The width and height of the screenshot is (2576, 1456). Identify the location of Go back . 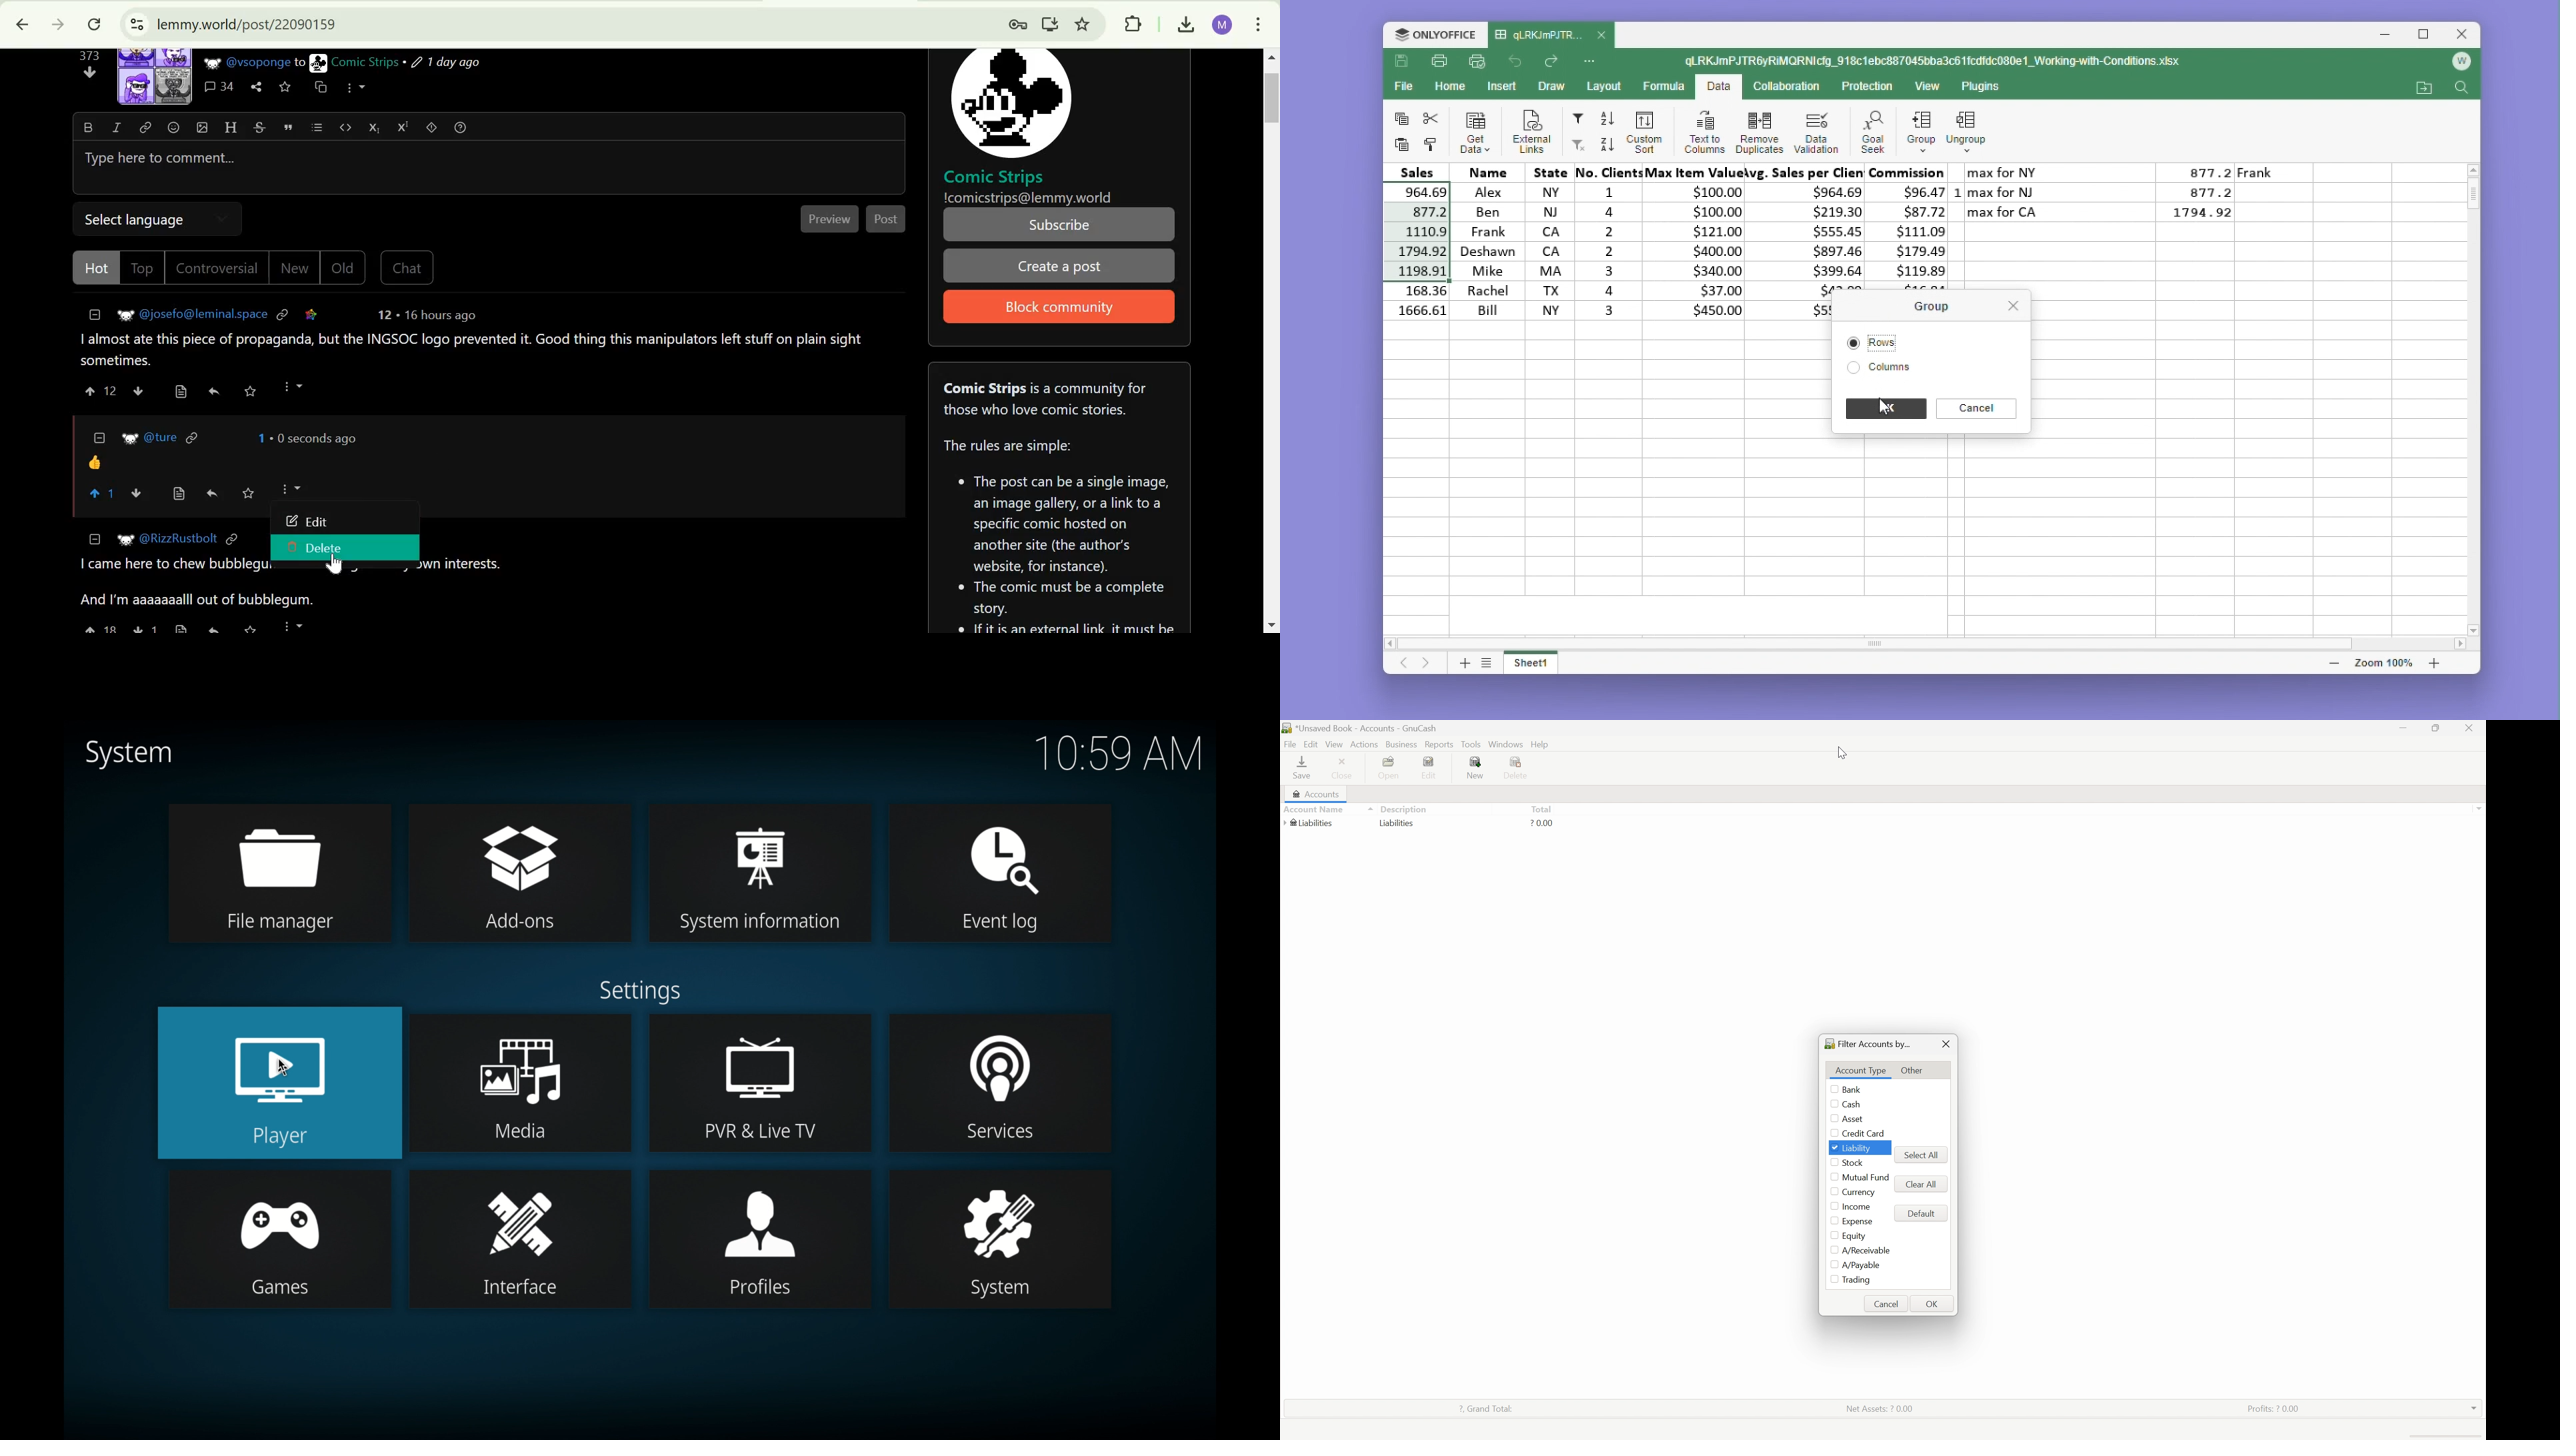
(1518, 62).